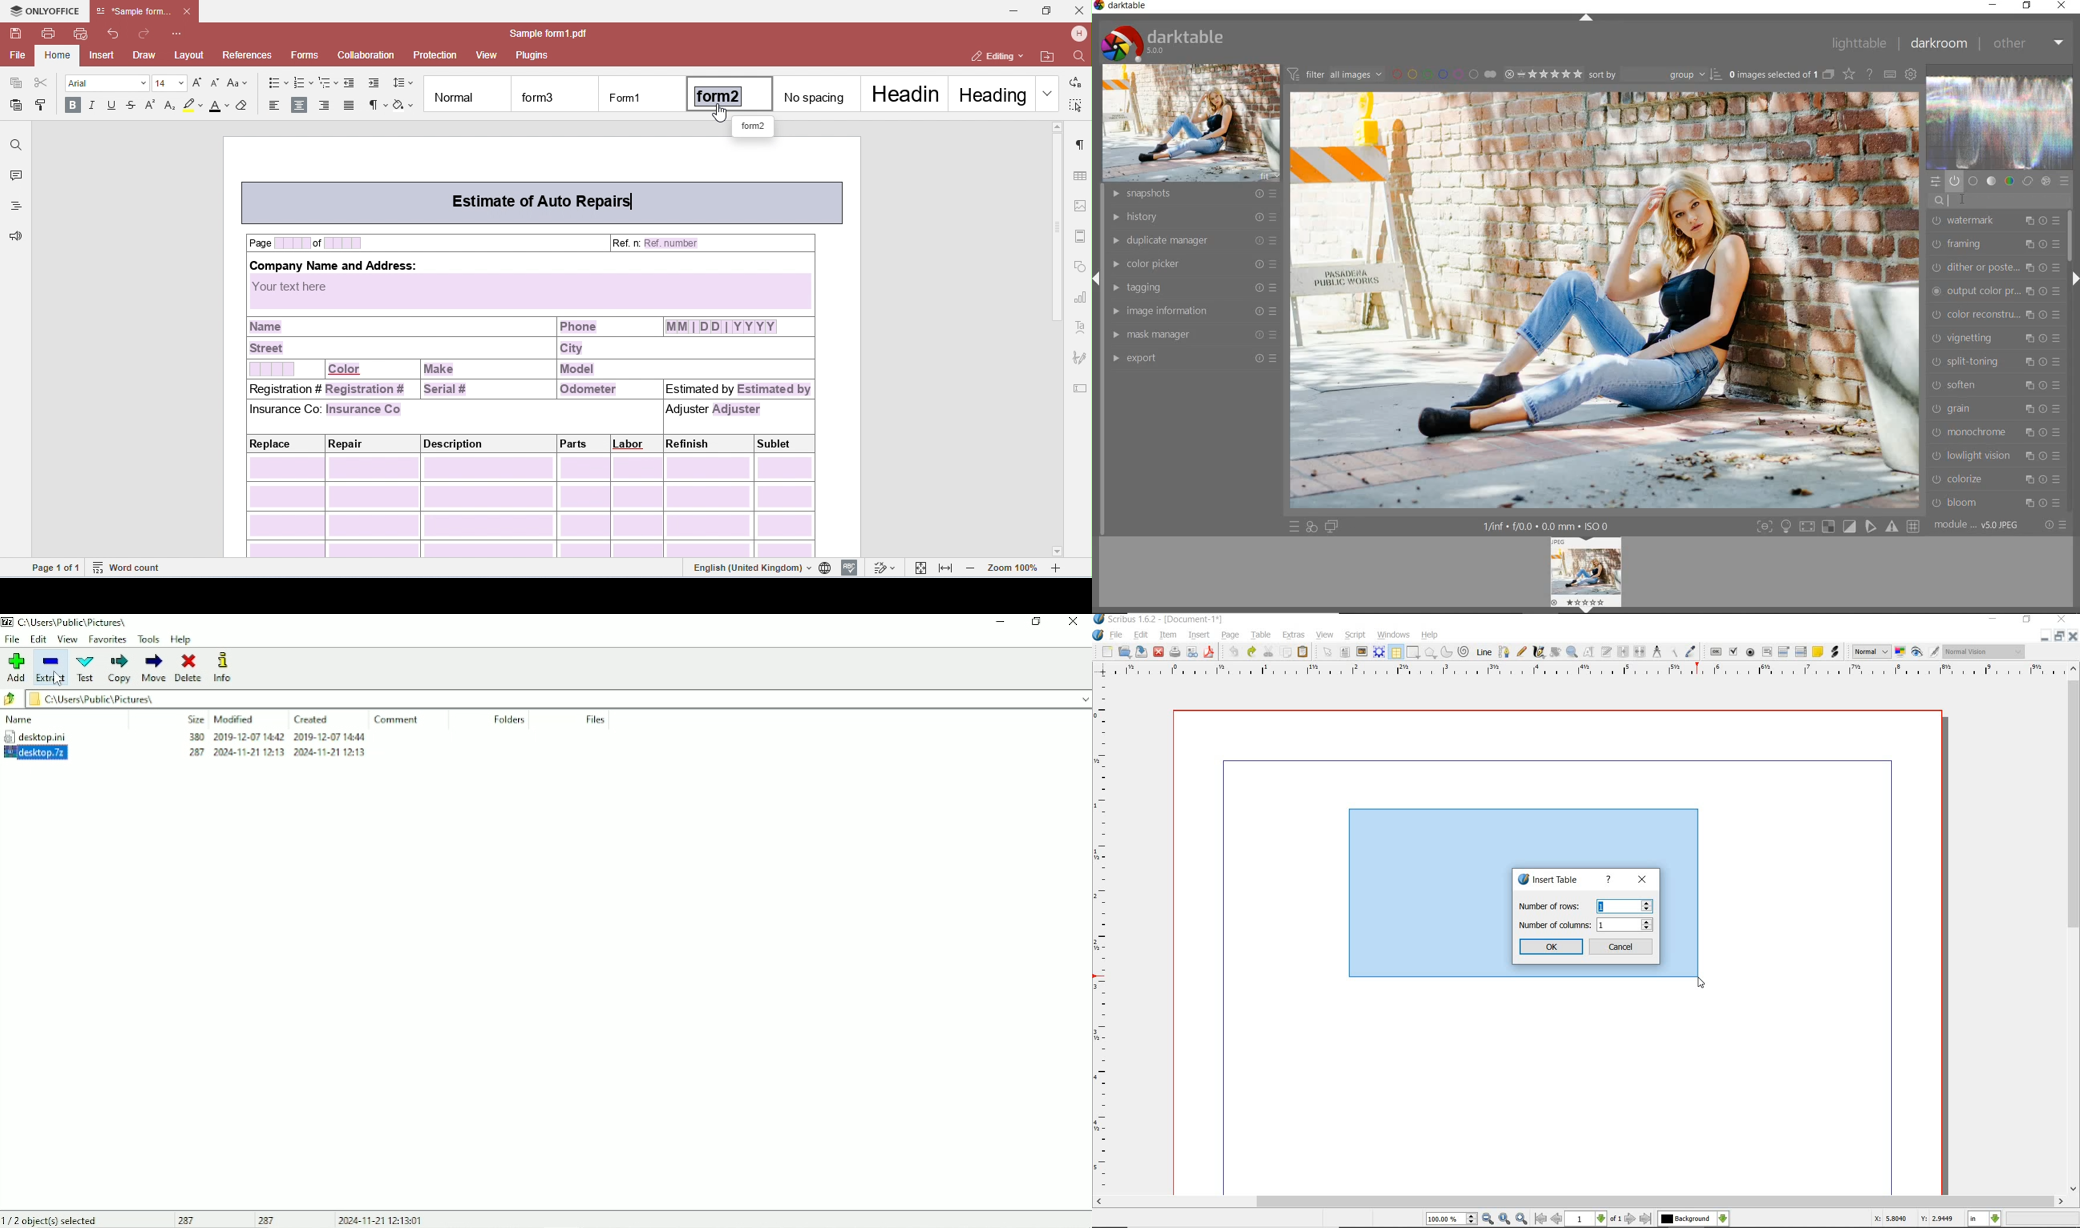 This screenshot has height=1232, width=2100. What do you see at coordinates (1554, 653) in the screenshot?
I see `rotate item` at bounding box center [1554, 653].